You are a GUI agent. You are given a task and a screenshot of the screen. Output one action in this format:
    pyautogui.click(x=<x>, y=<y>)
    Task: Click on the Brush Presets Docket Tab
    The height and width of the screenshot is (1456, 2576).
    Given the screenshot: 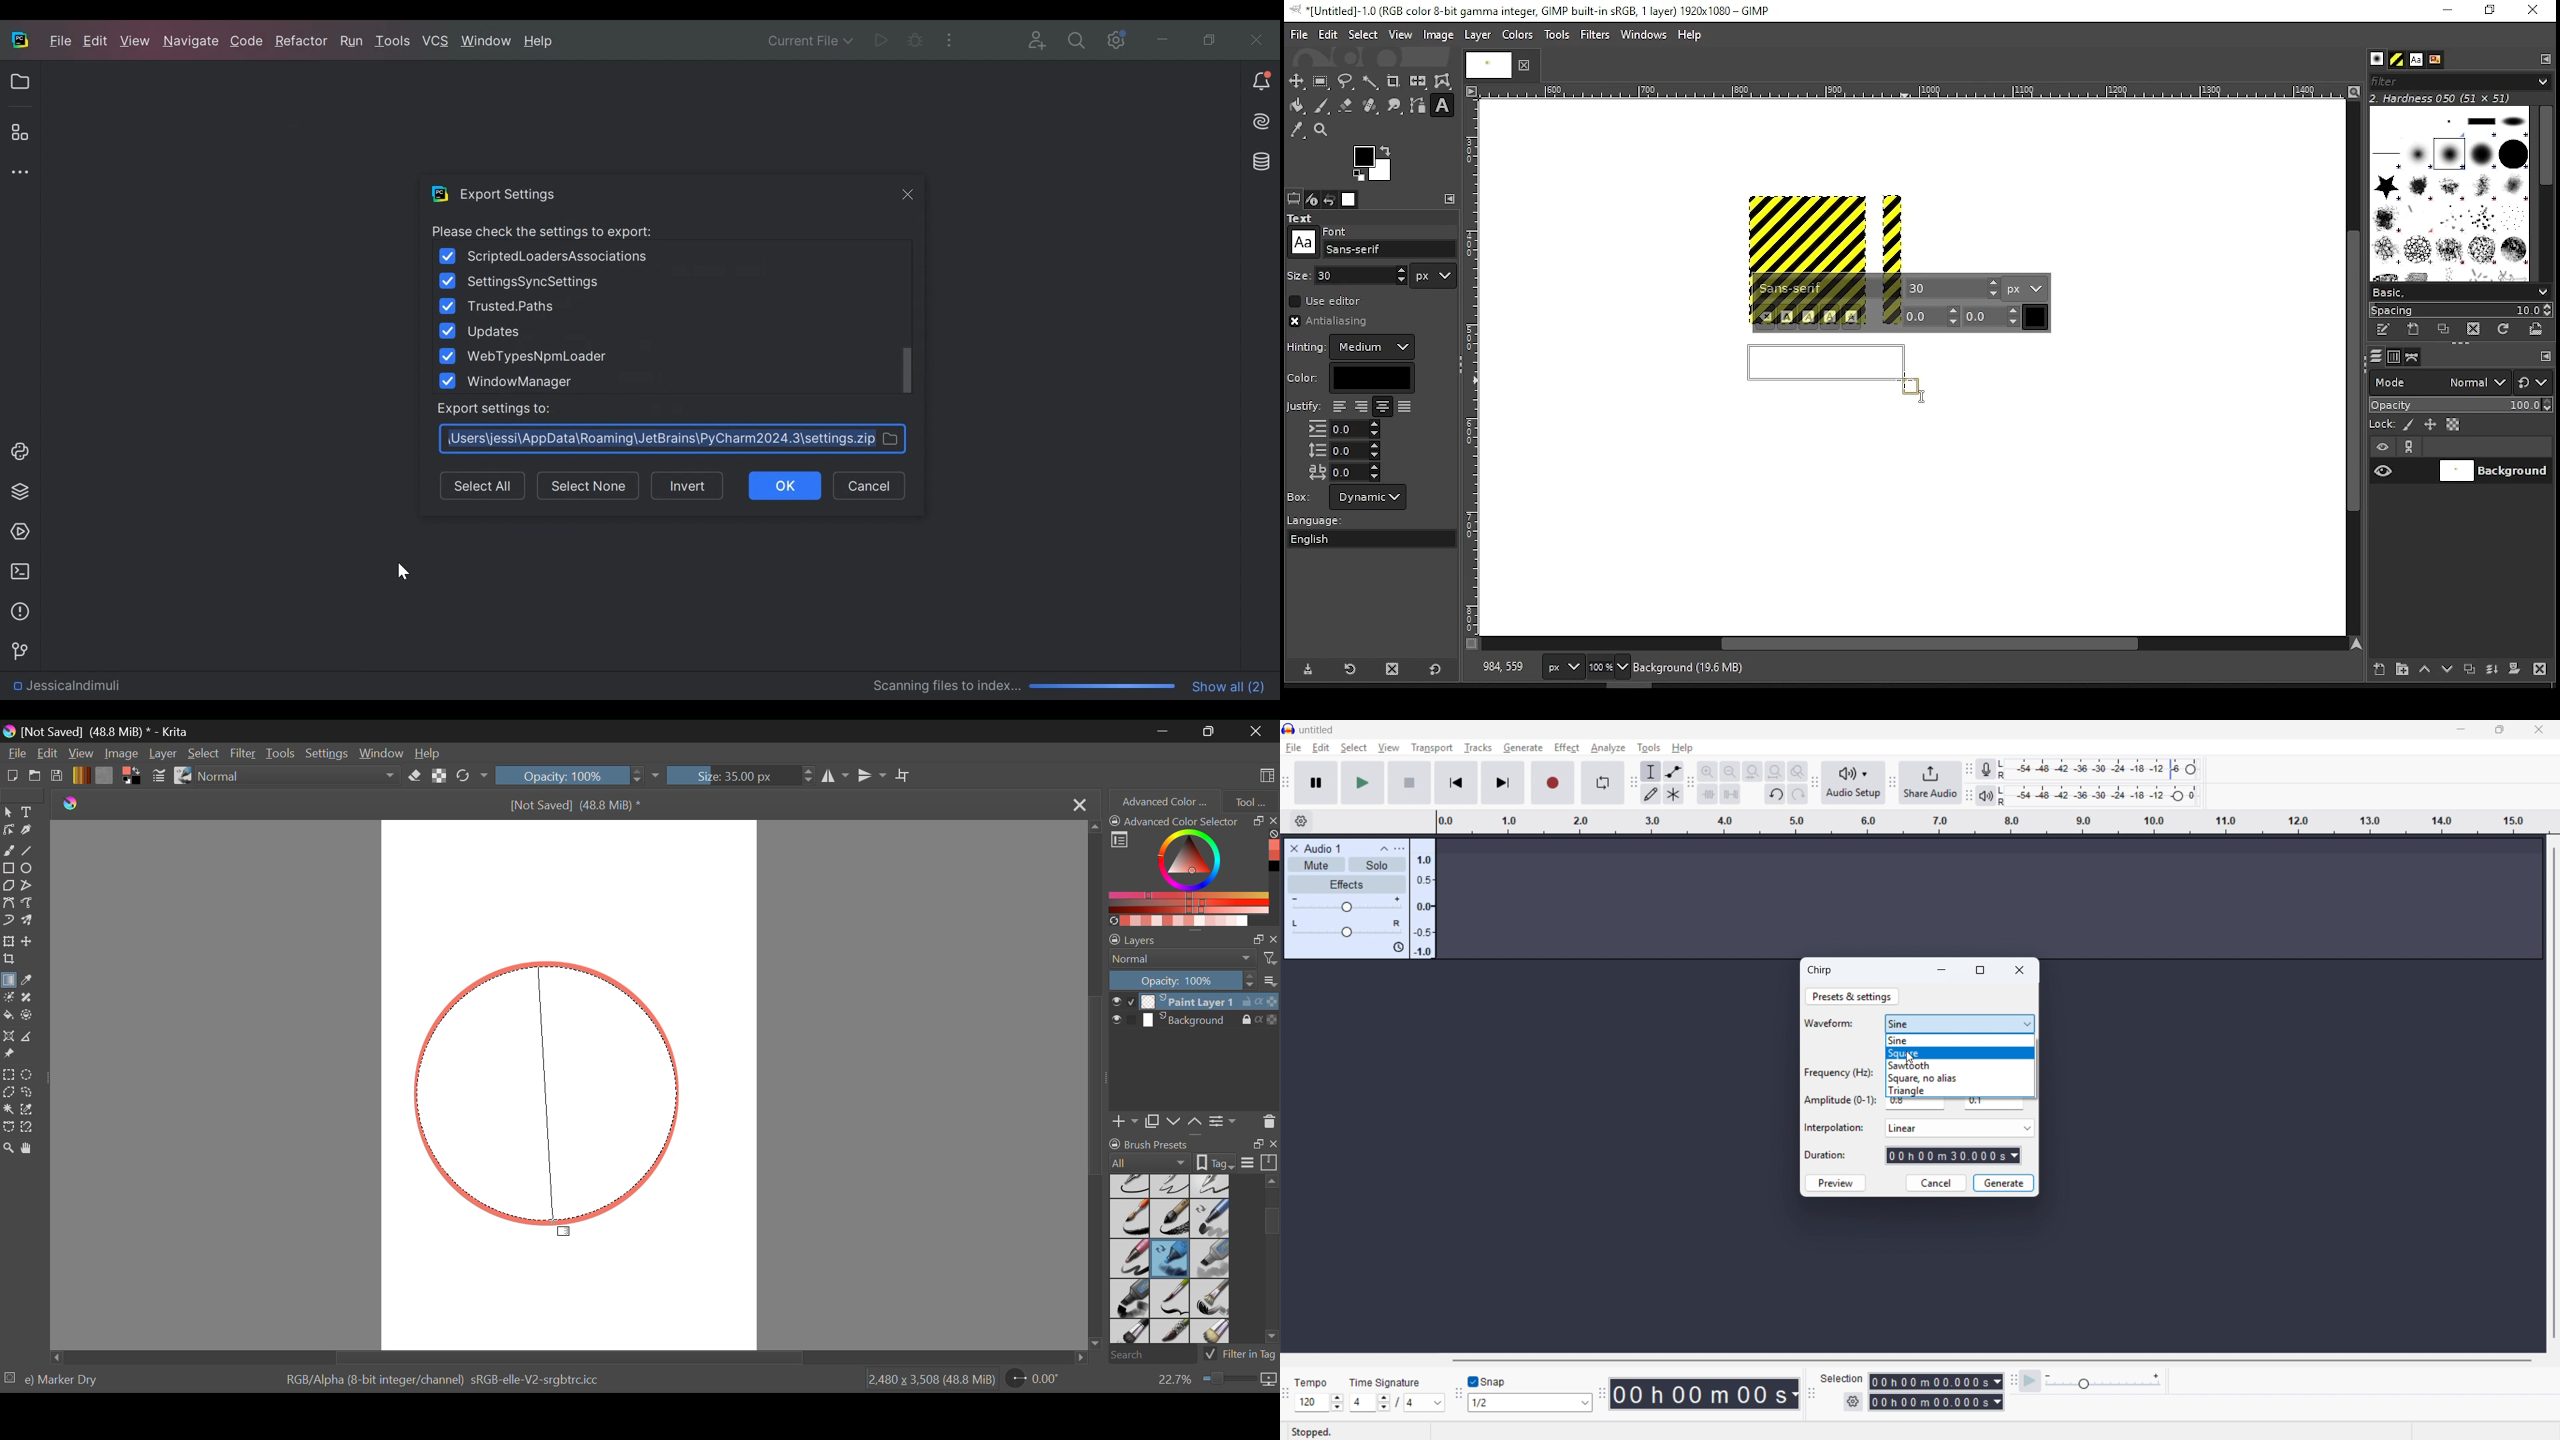 What is the action you would take?
    pyautogui.click(x=1193, y=1151)
    